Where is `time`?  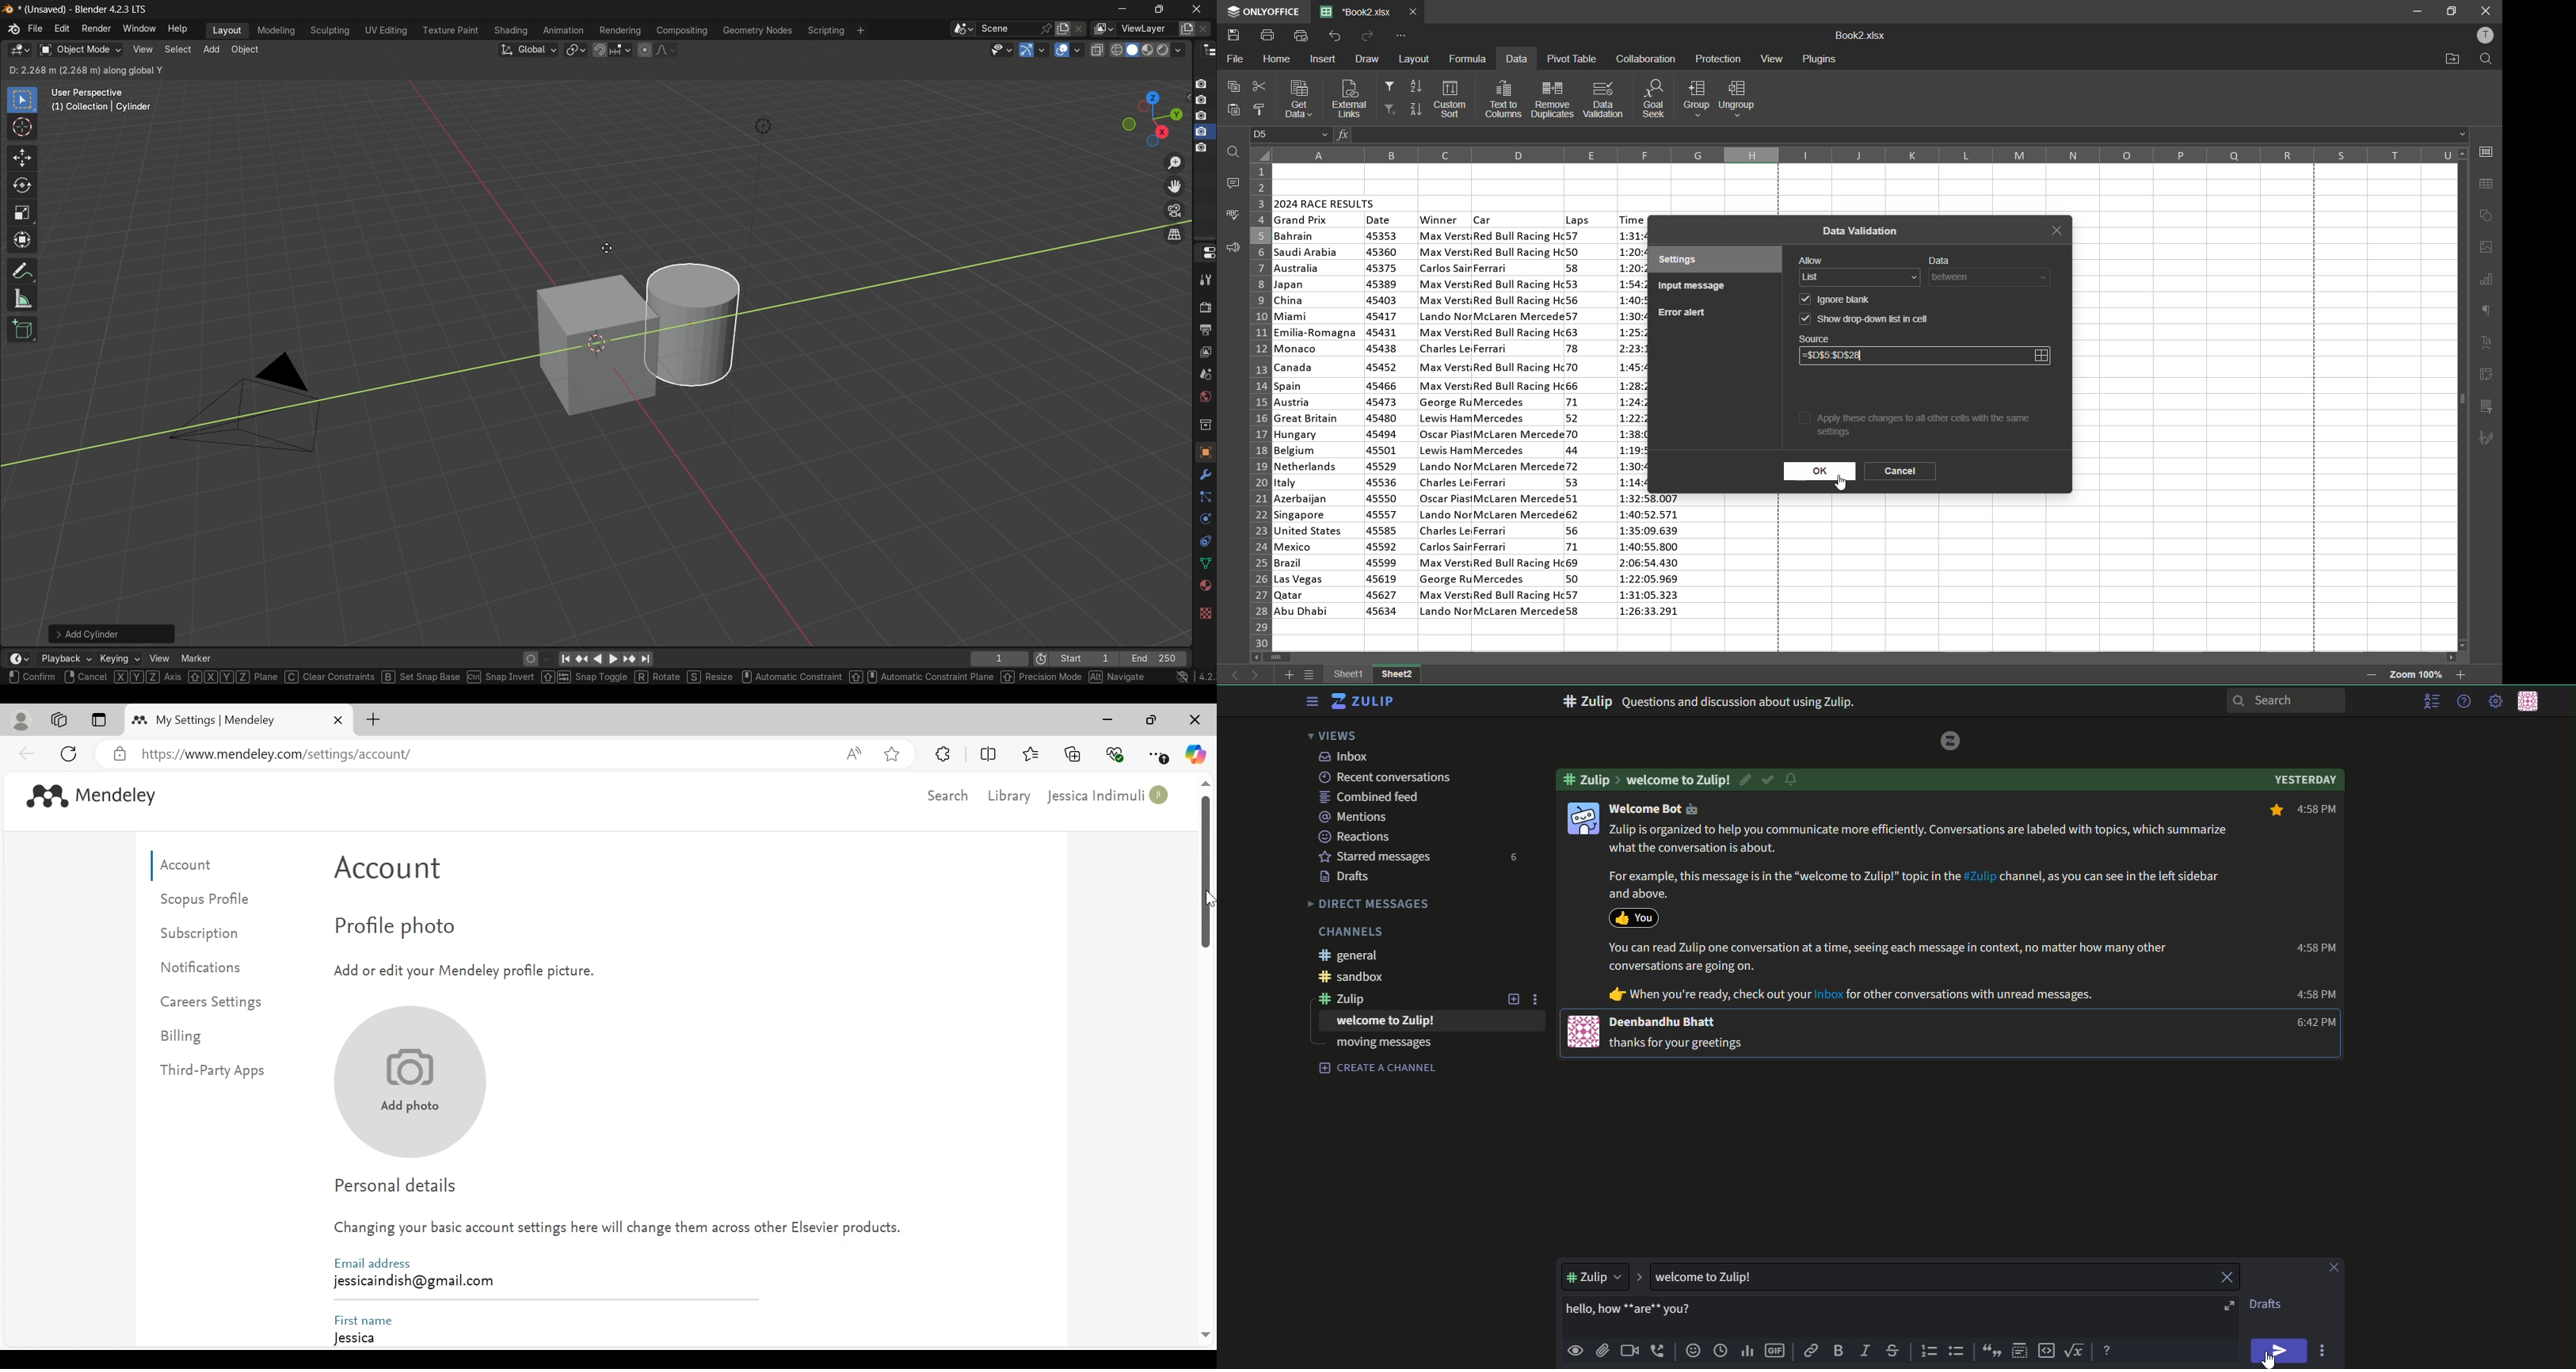 time is located at coordinates (1722, 1352).